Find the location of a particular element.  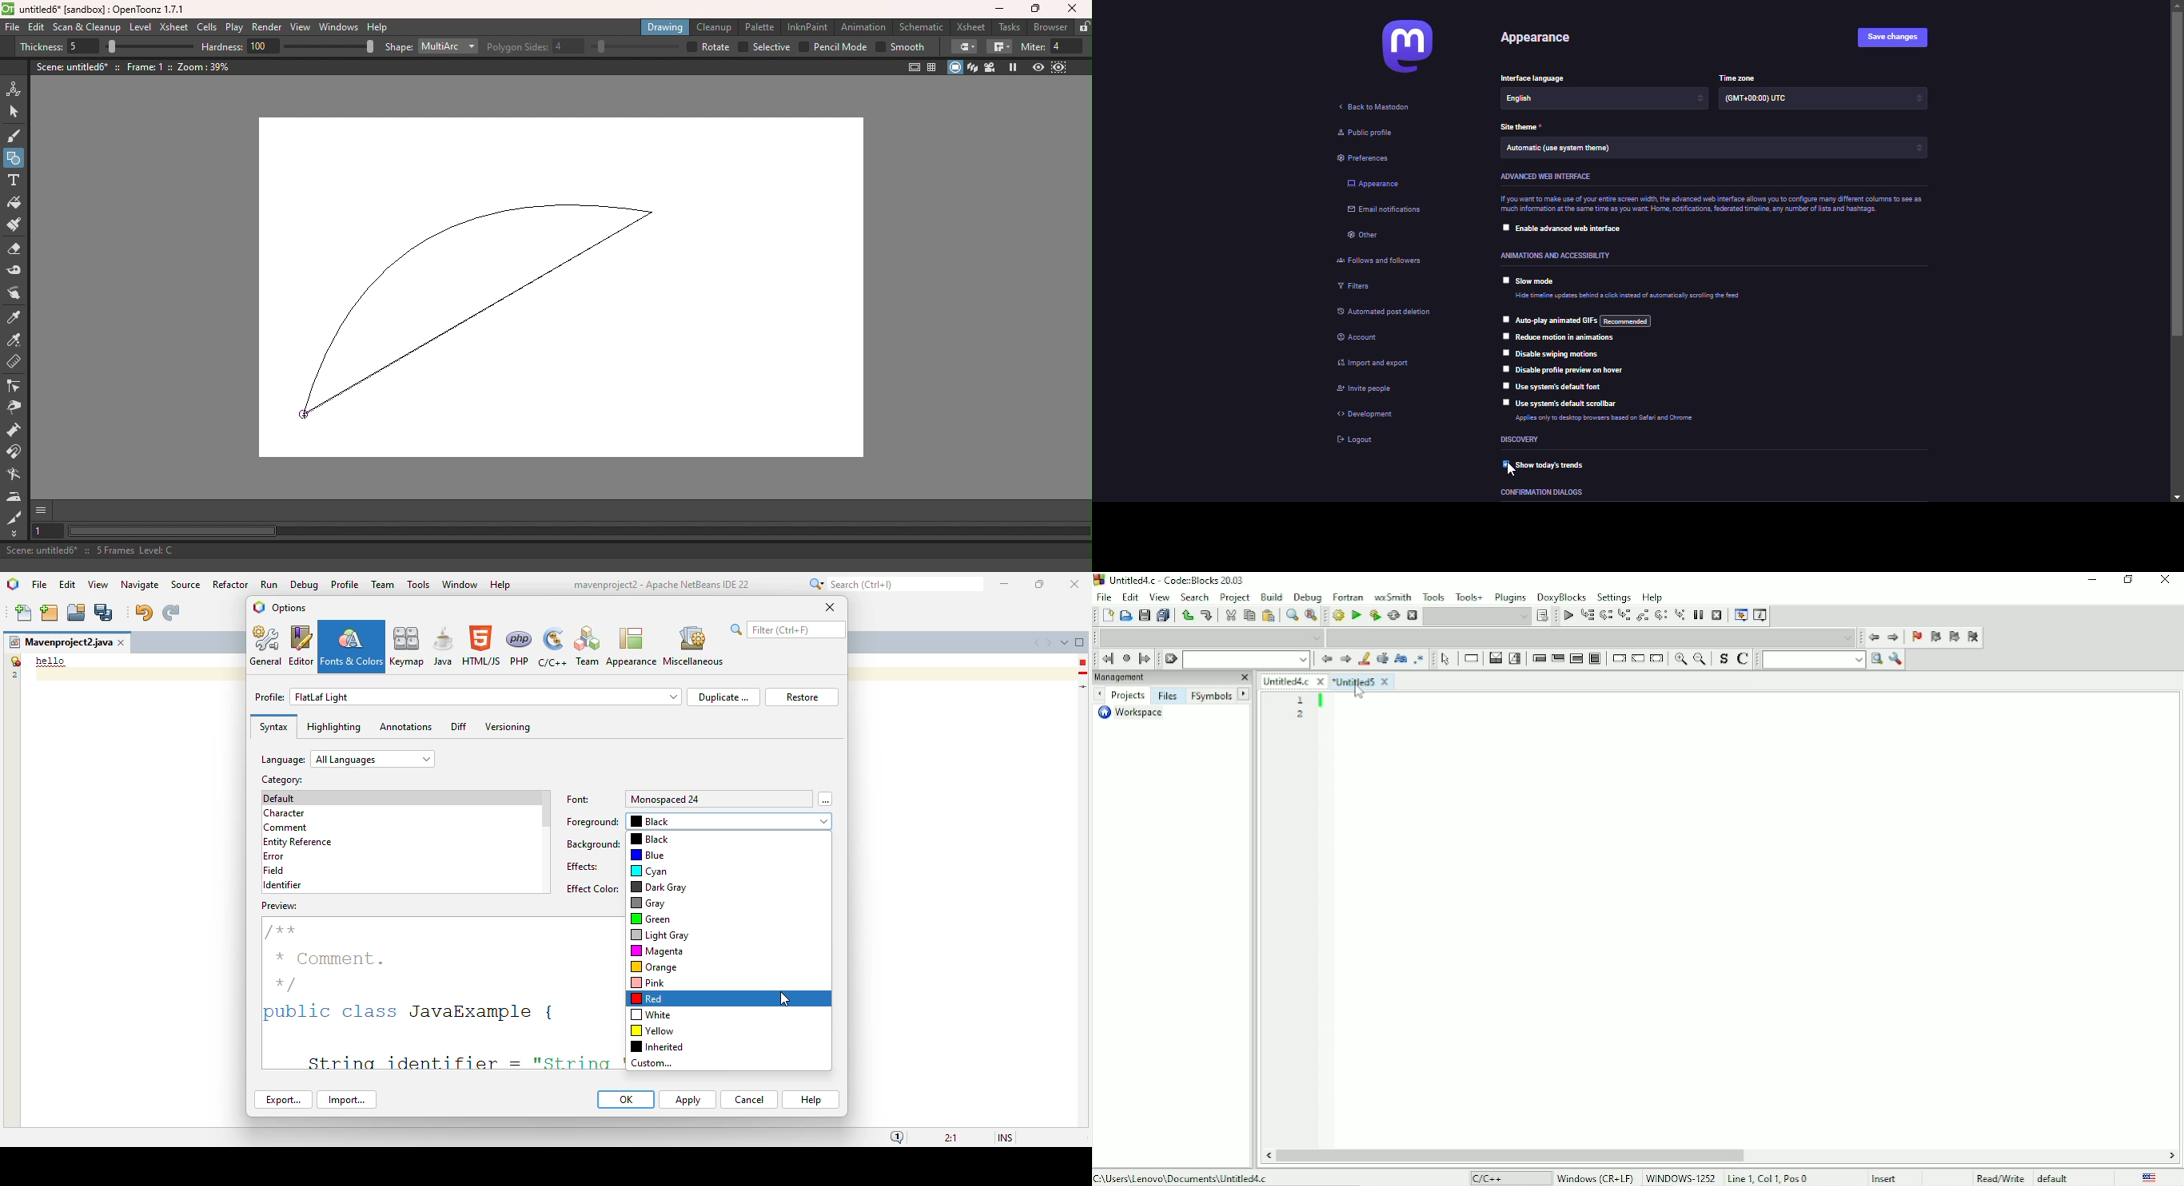

cursor is located at coordinates (1512, 472).